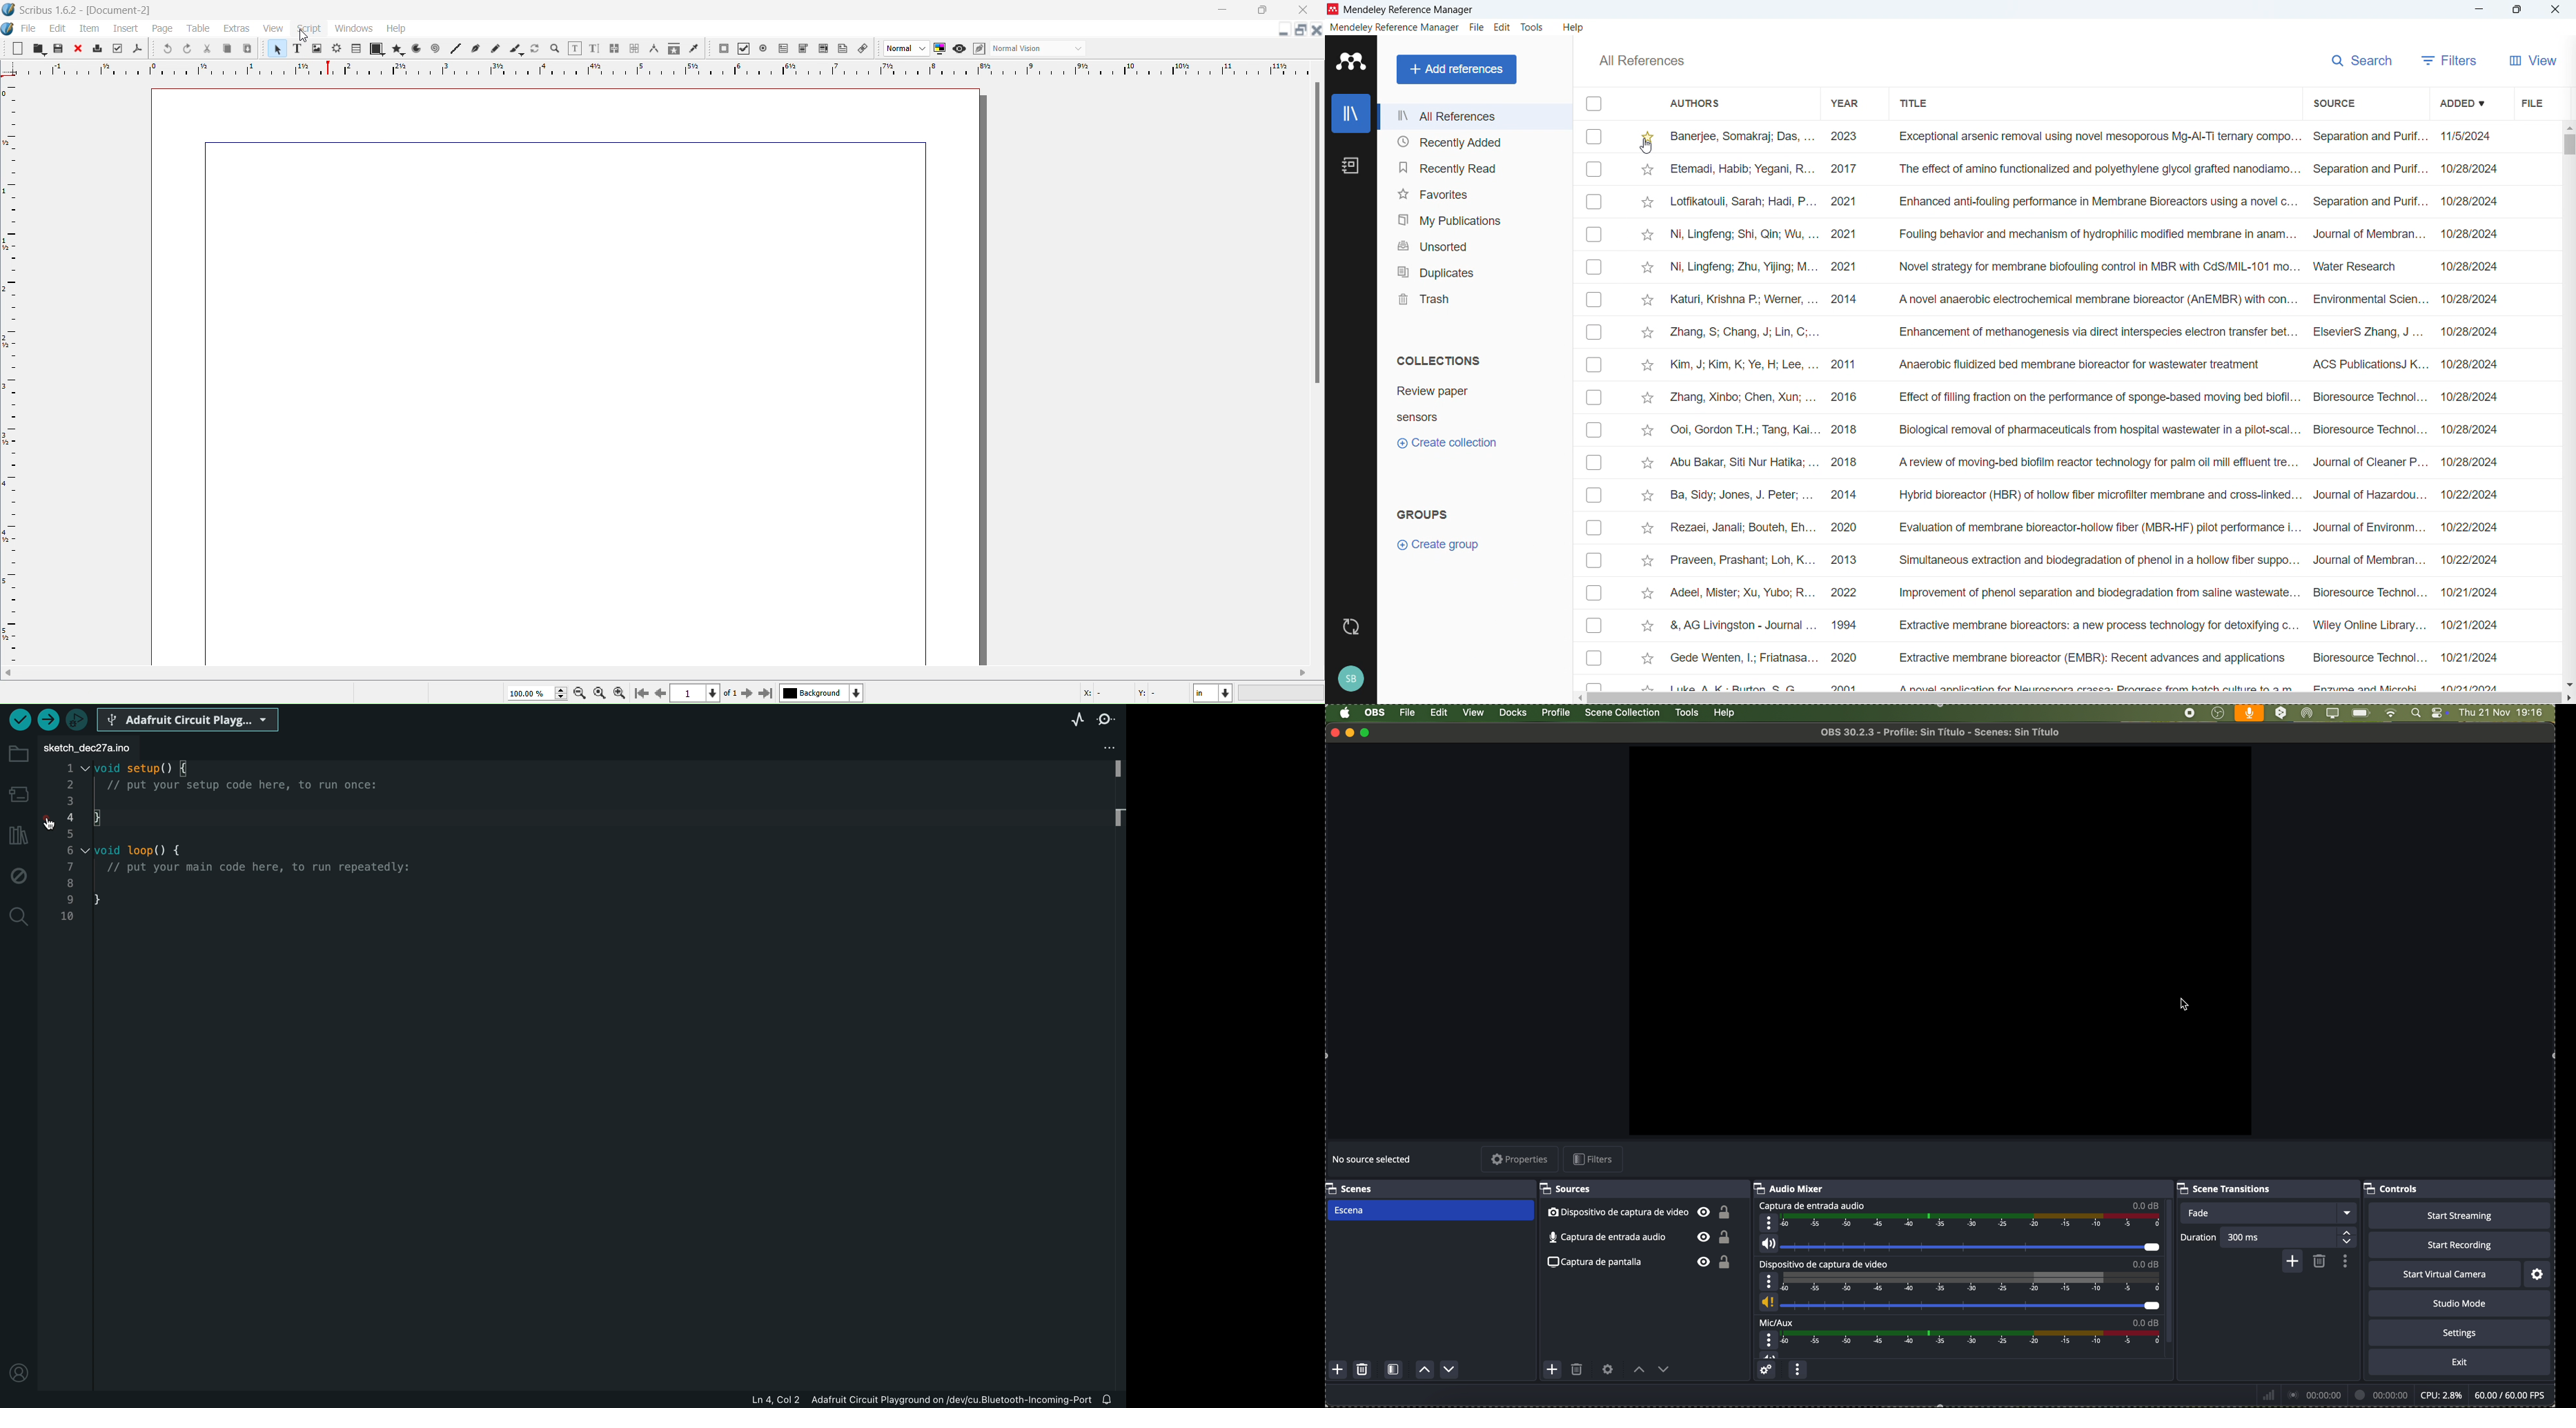 This screenshot has width=2576, height=1428. Describe the element at coordinates (1789, 1188) in the screenshot. I see `audio mixer` at that location.